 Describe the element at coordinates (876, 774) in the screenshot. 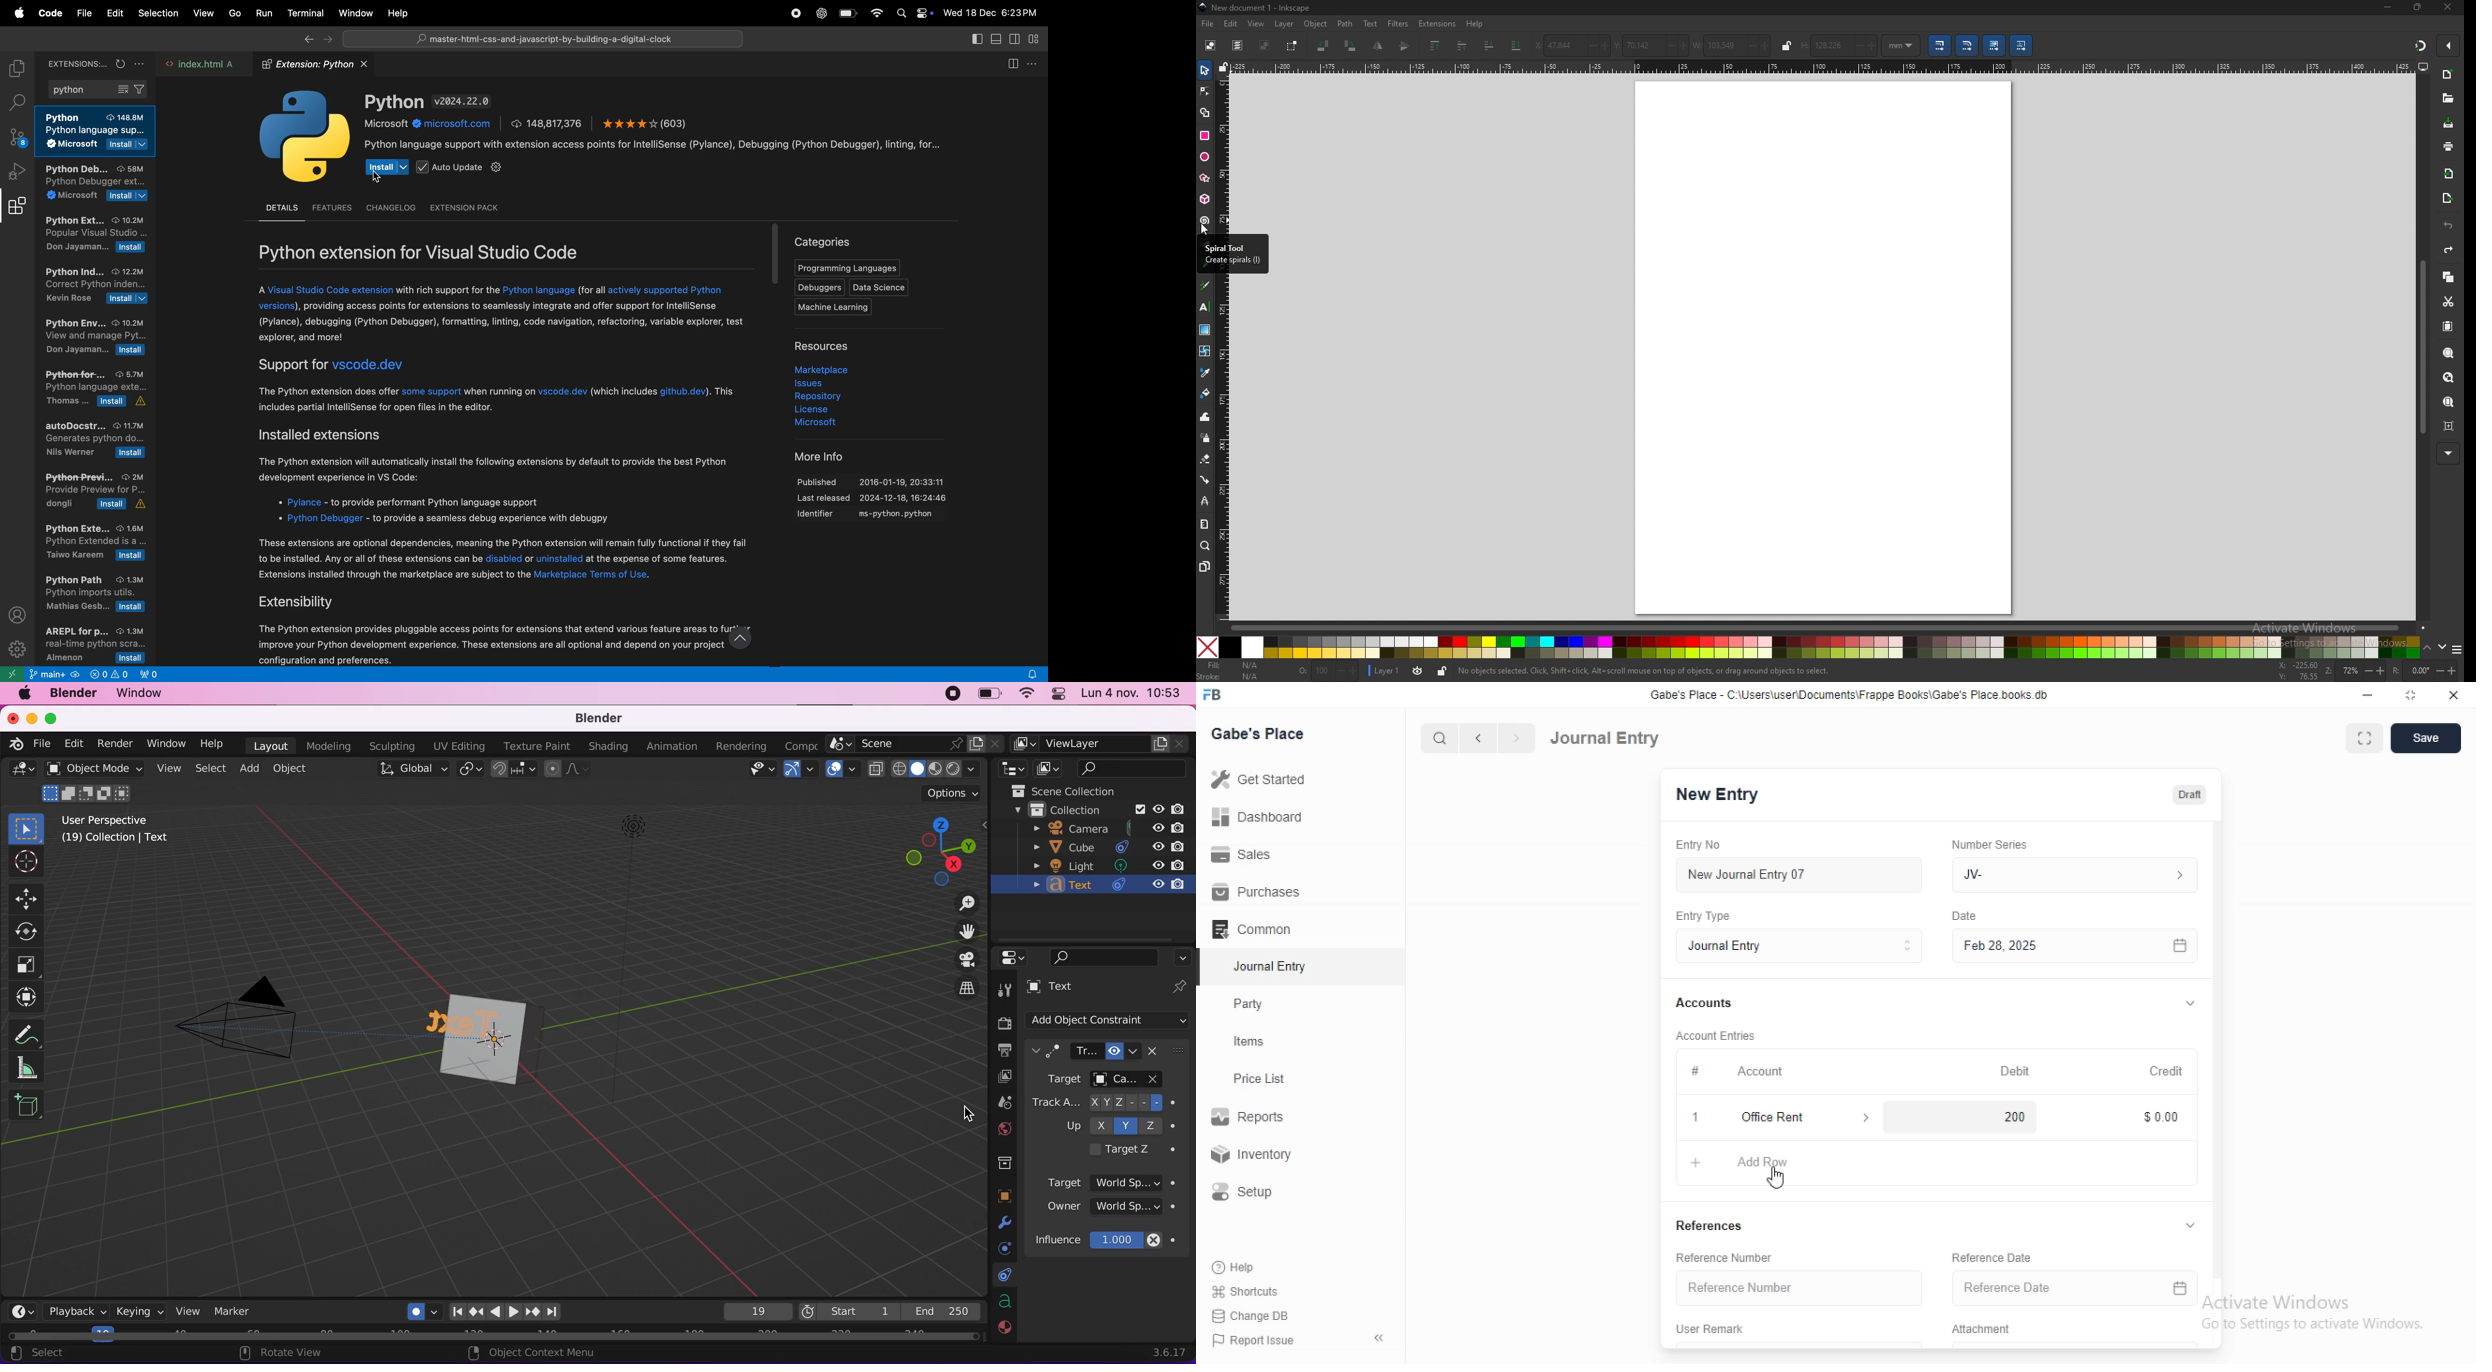

I see `toggle xray` at that location.